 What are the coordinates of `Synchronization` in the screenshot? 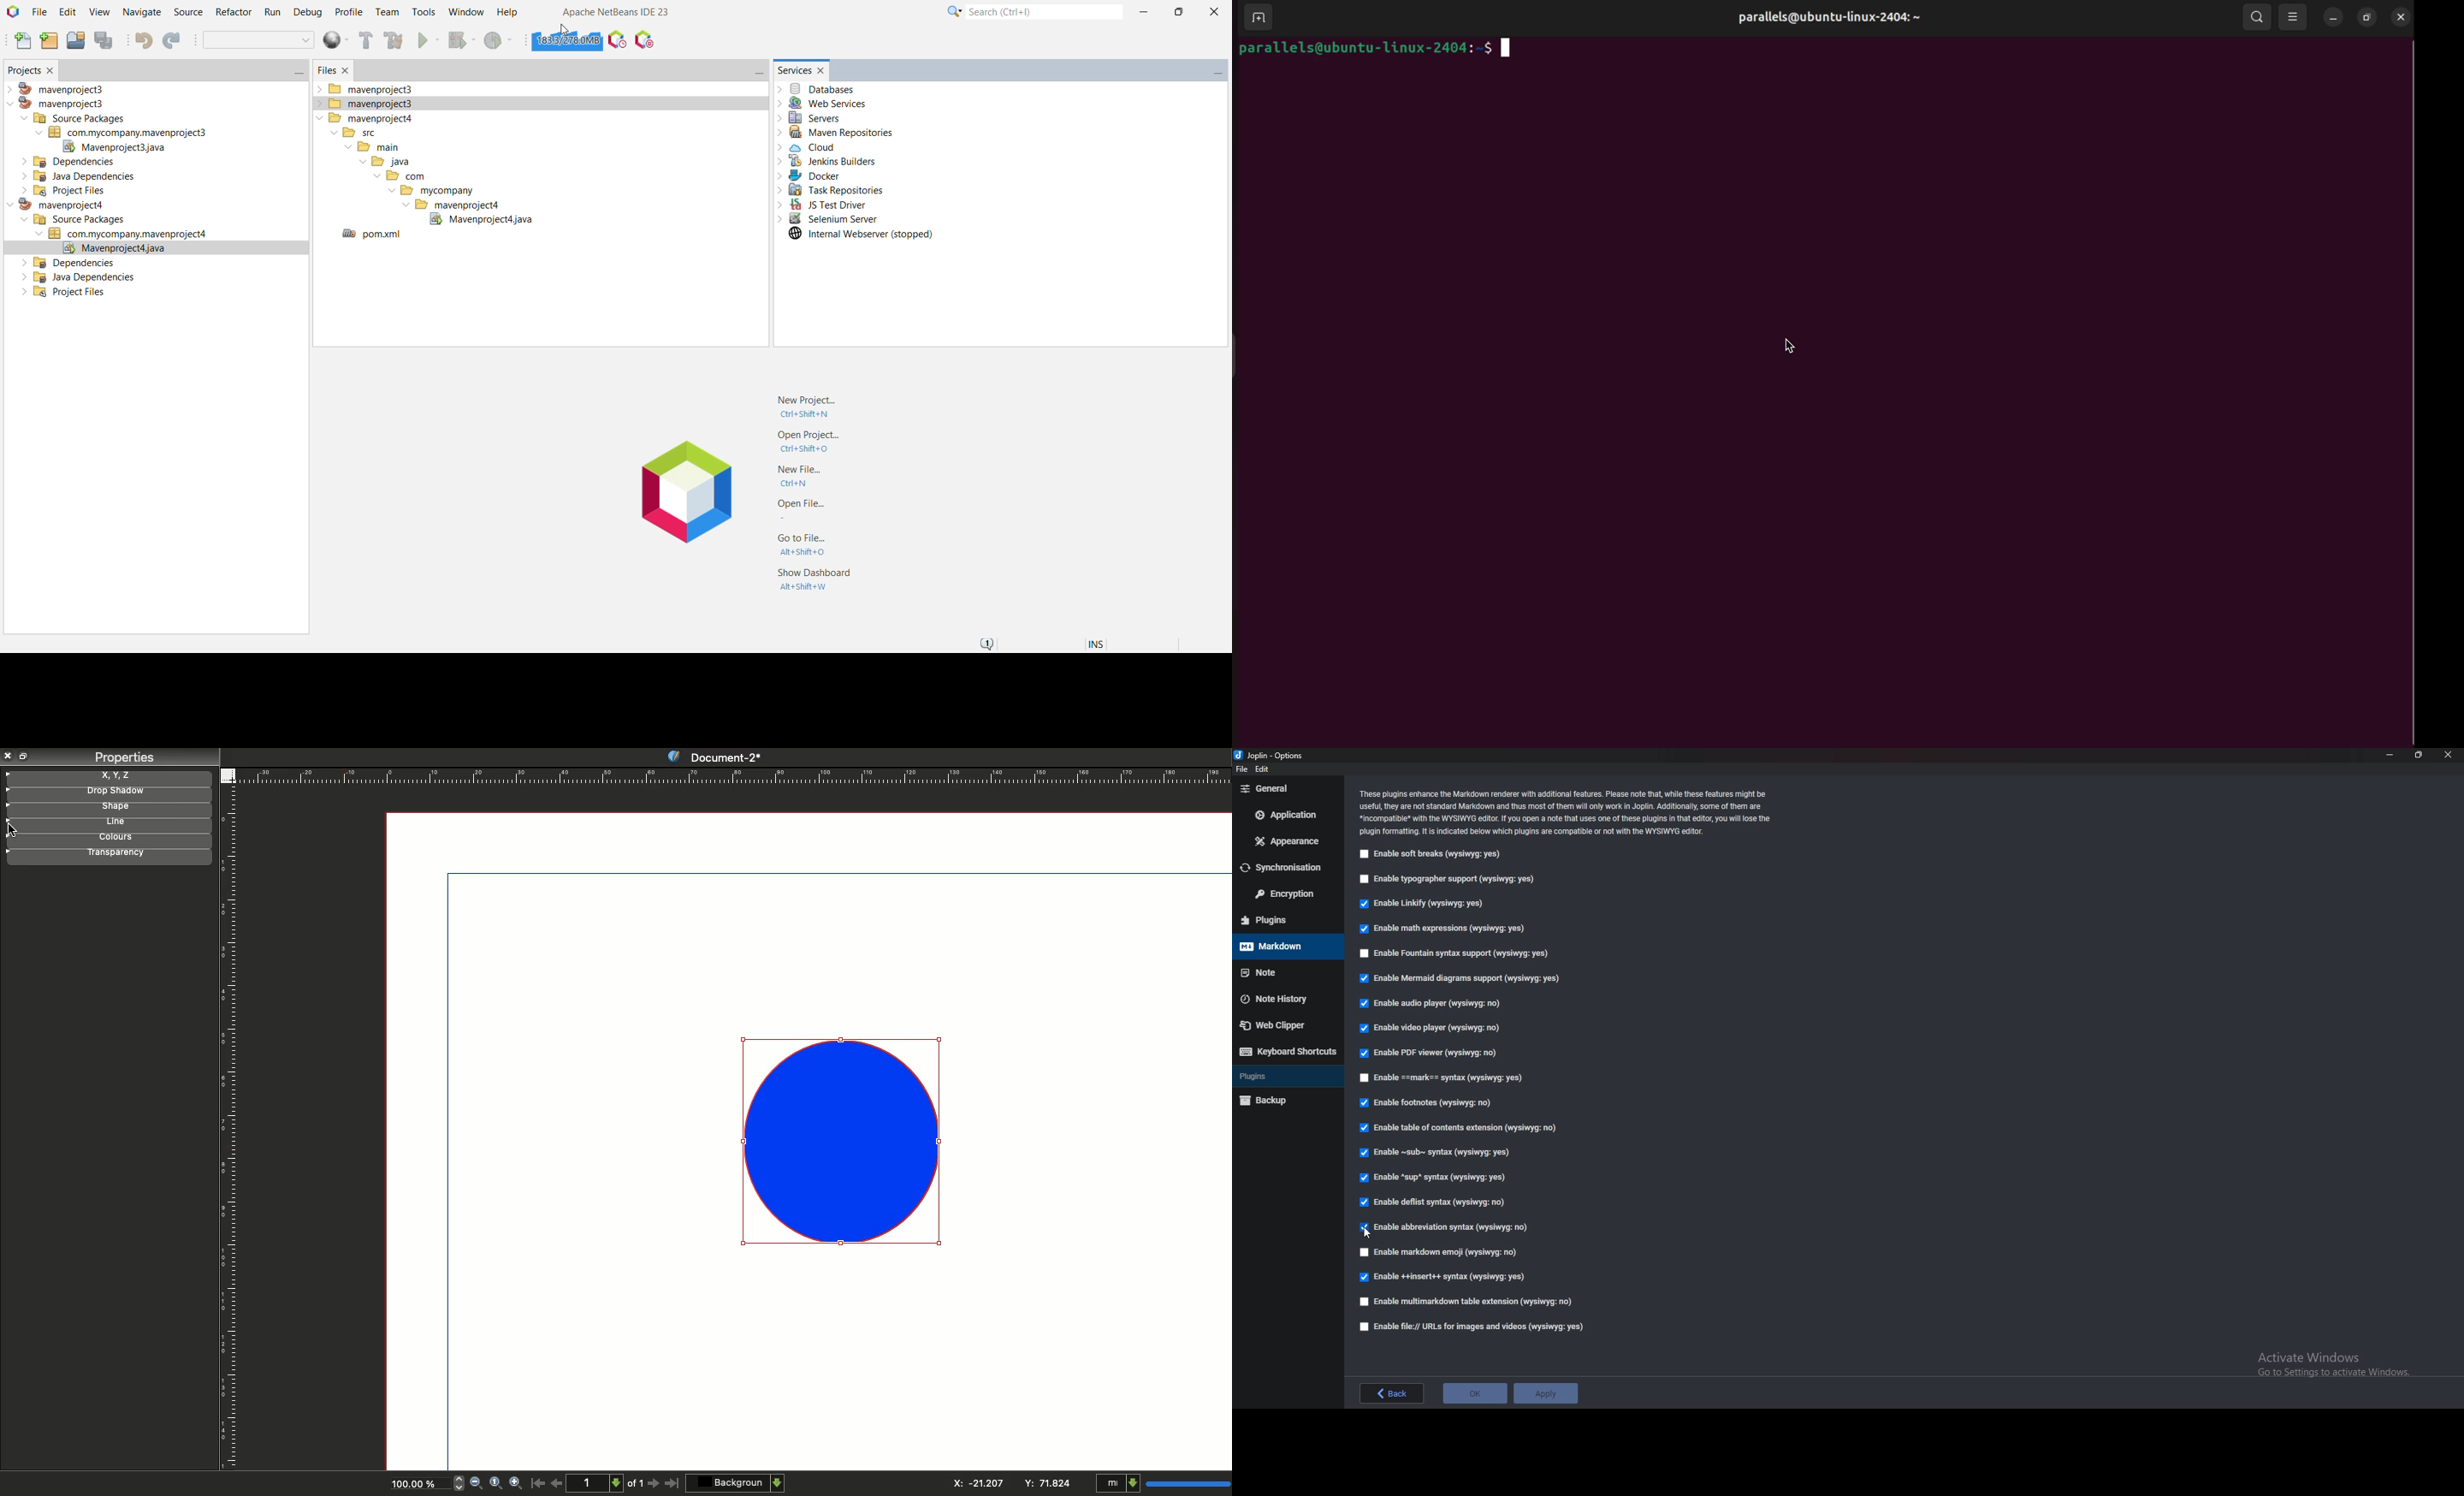 It's located at (1287, 867).